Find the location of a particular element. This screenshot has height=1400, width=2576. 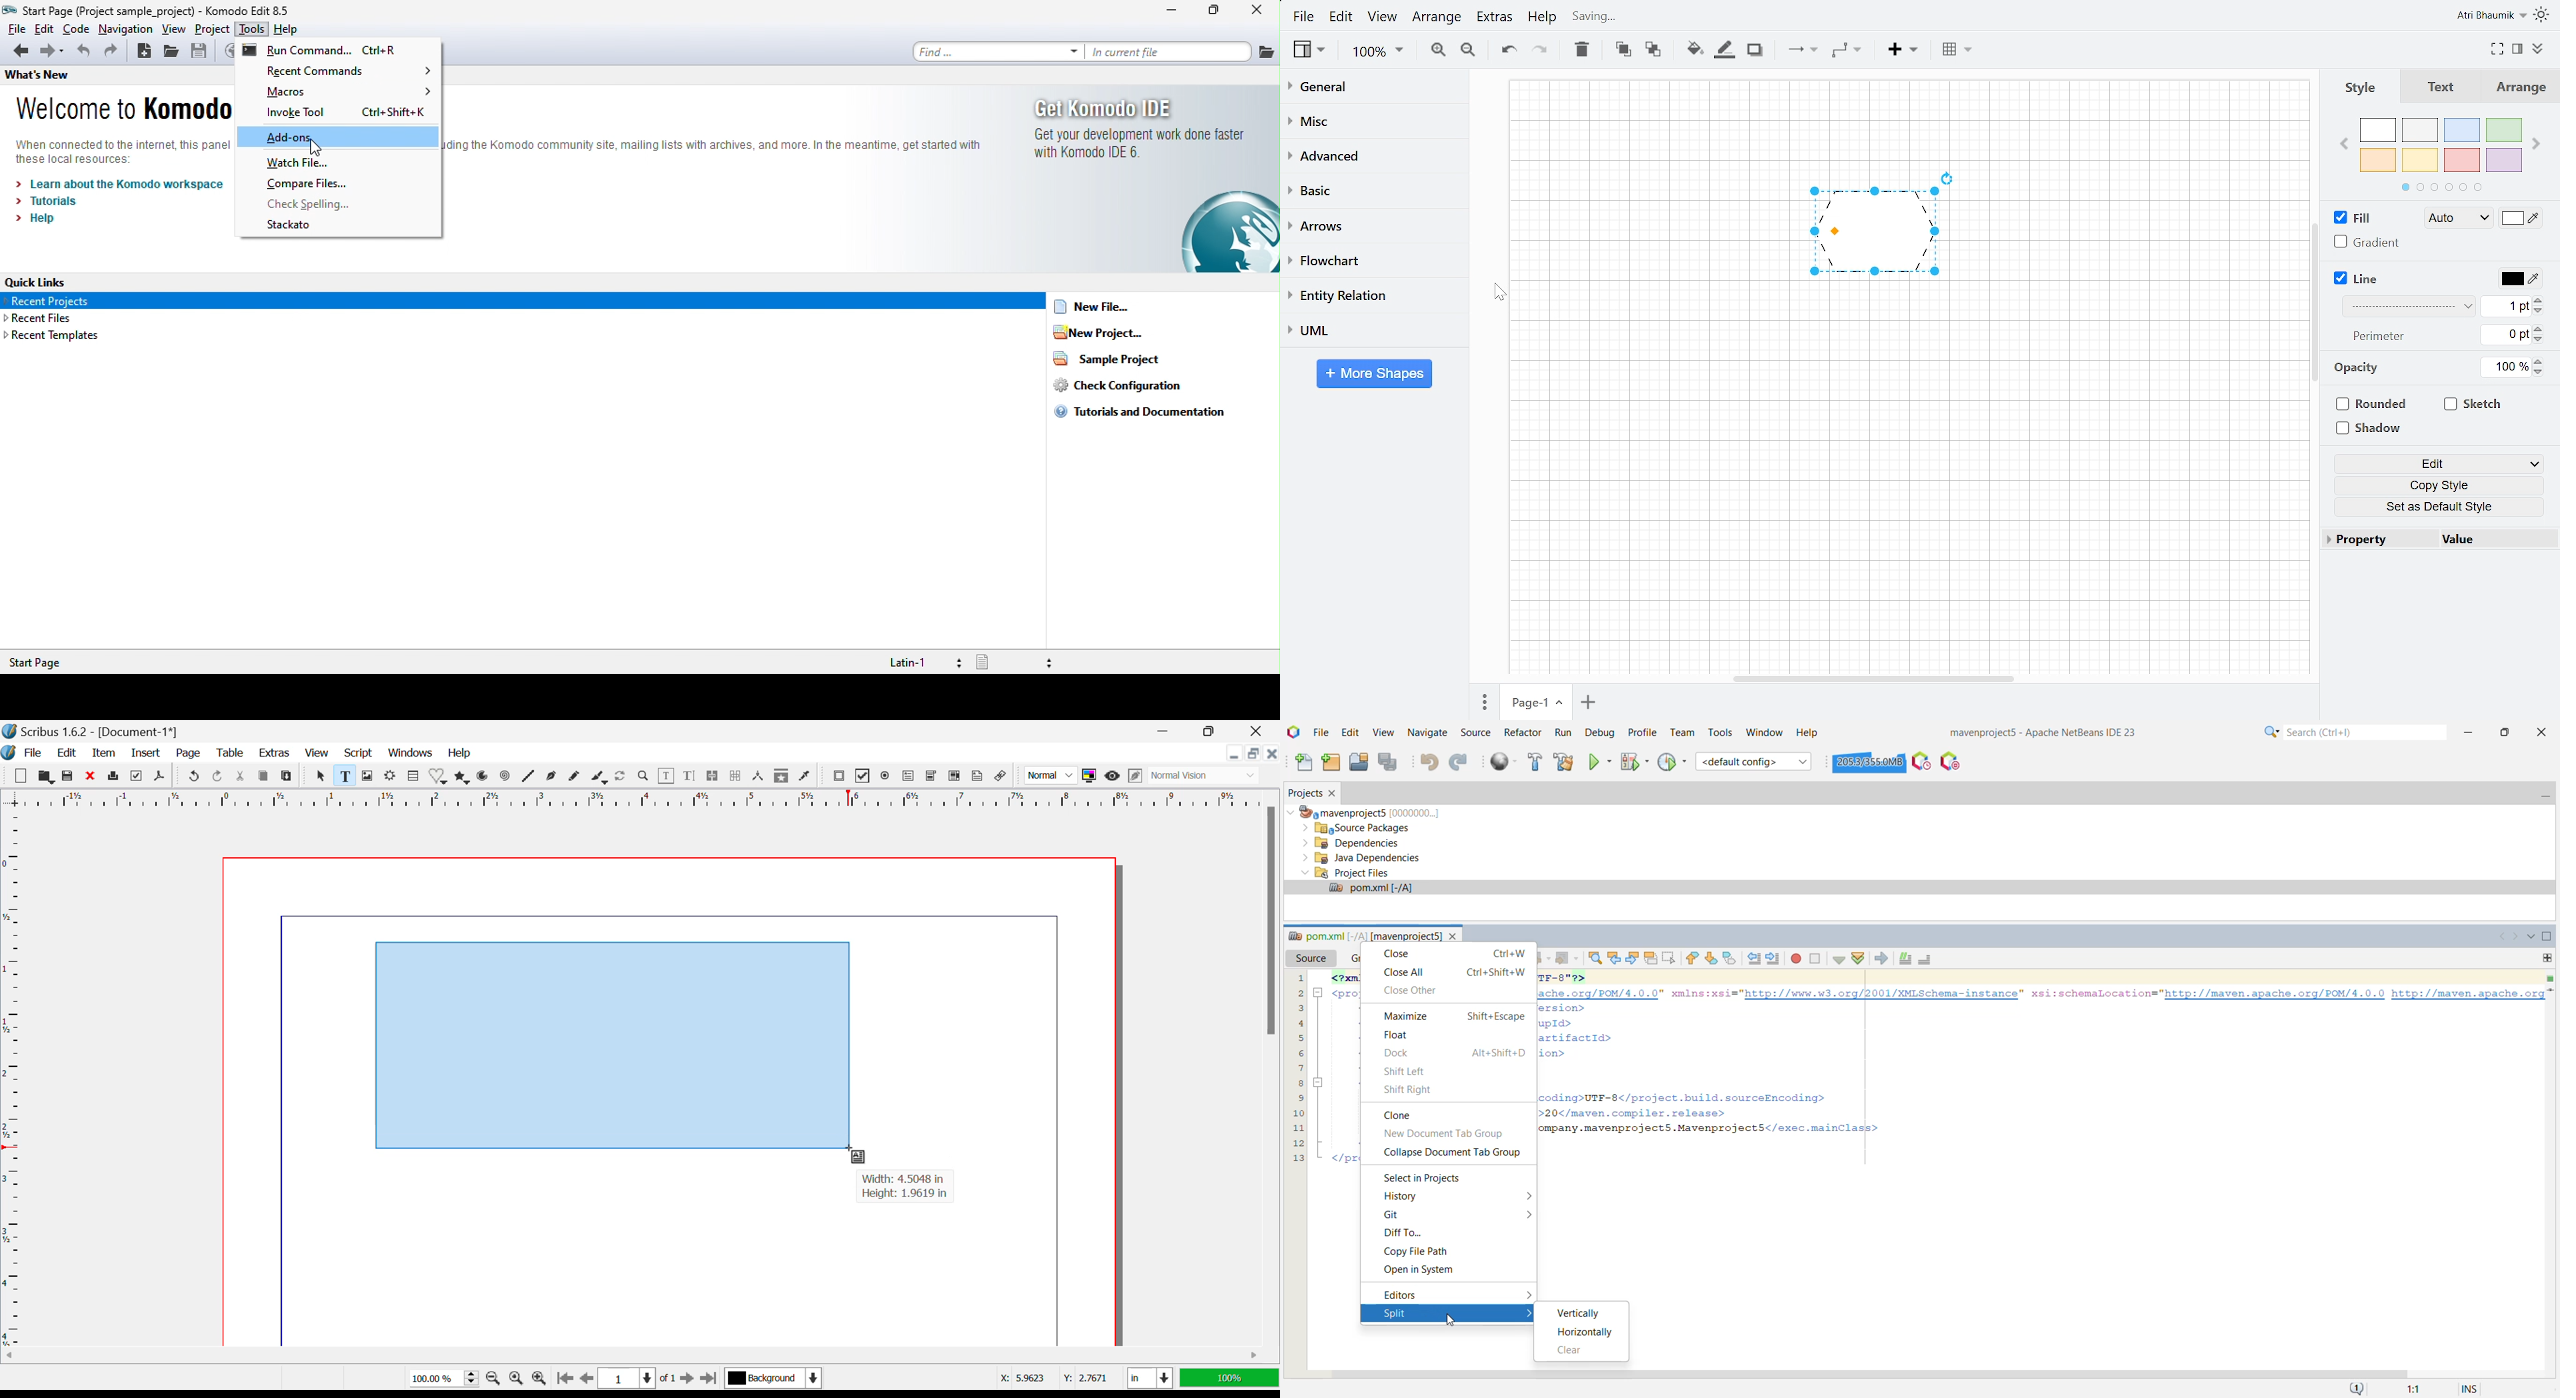

Shadow is located at coordinates (1758, 50).